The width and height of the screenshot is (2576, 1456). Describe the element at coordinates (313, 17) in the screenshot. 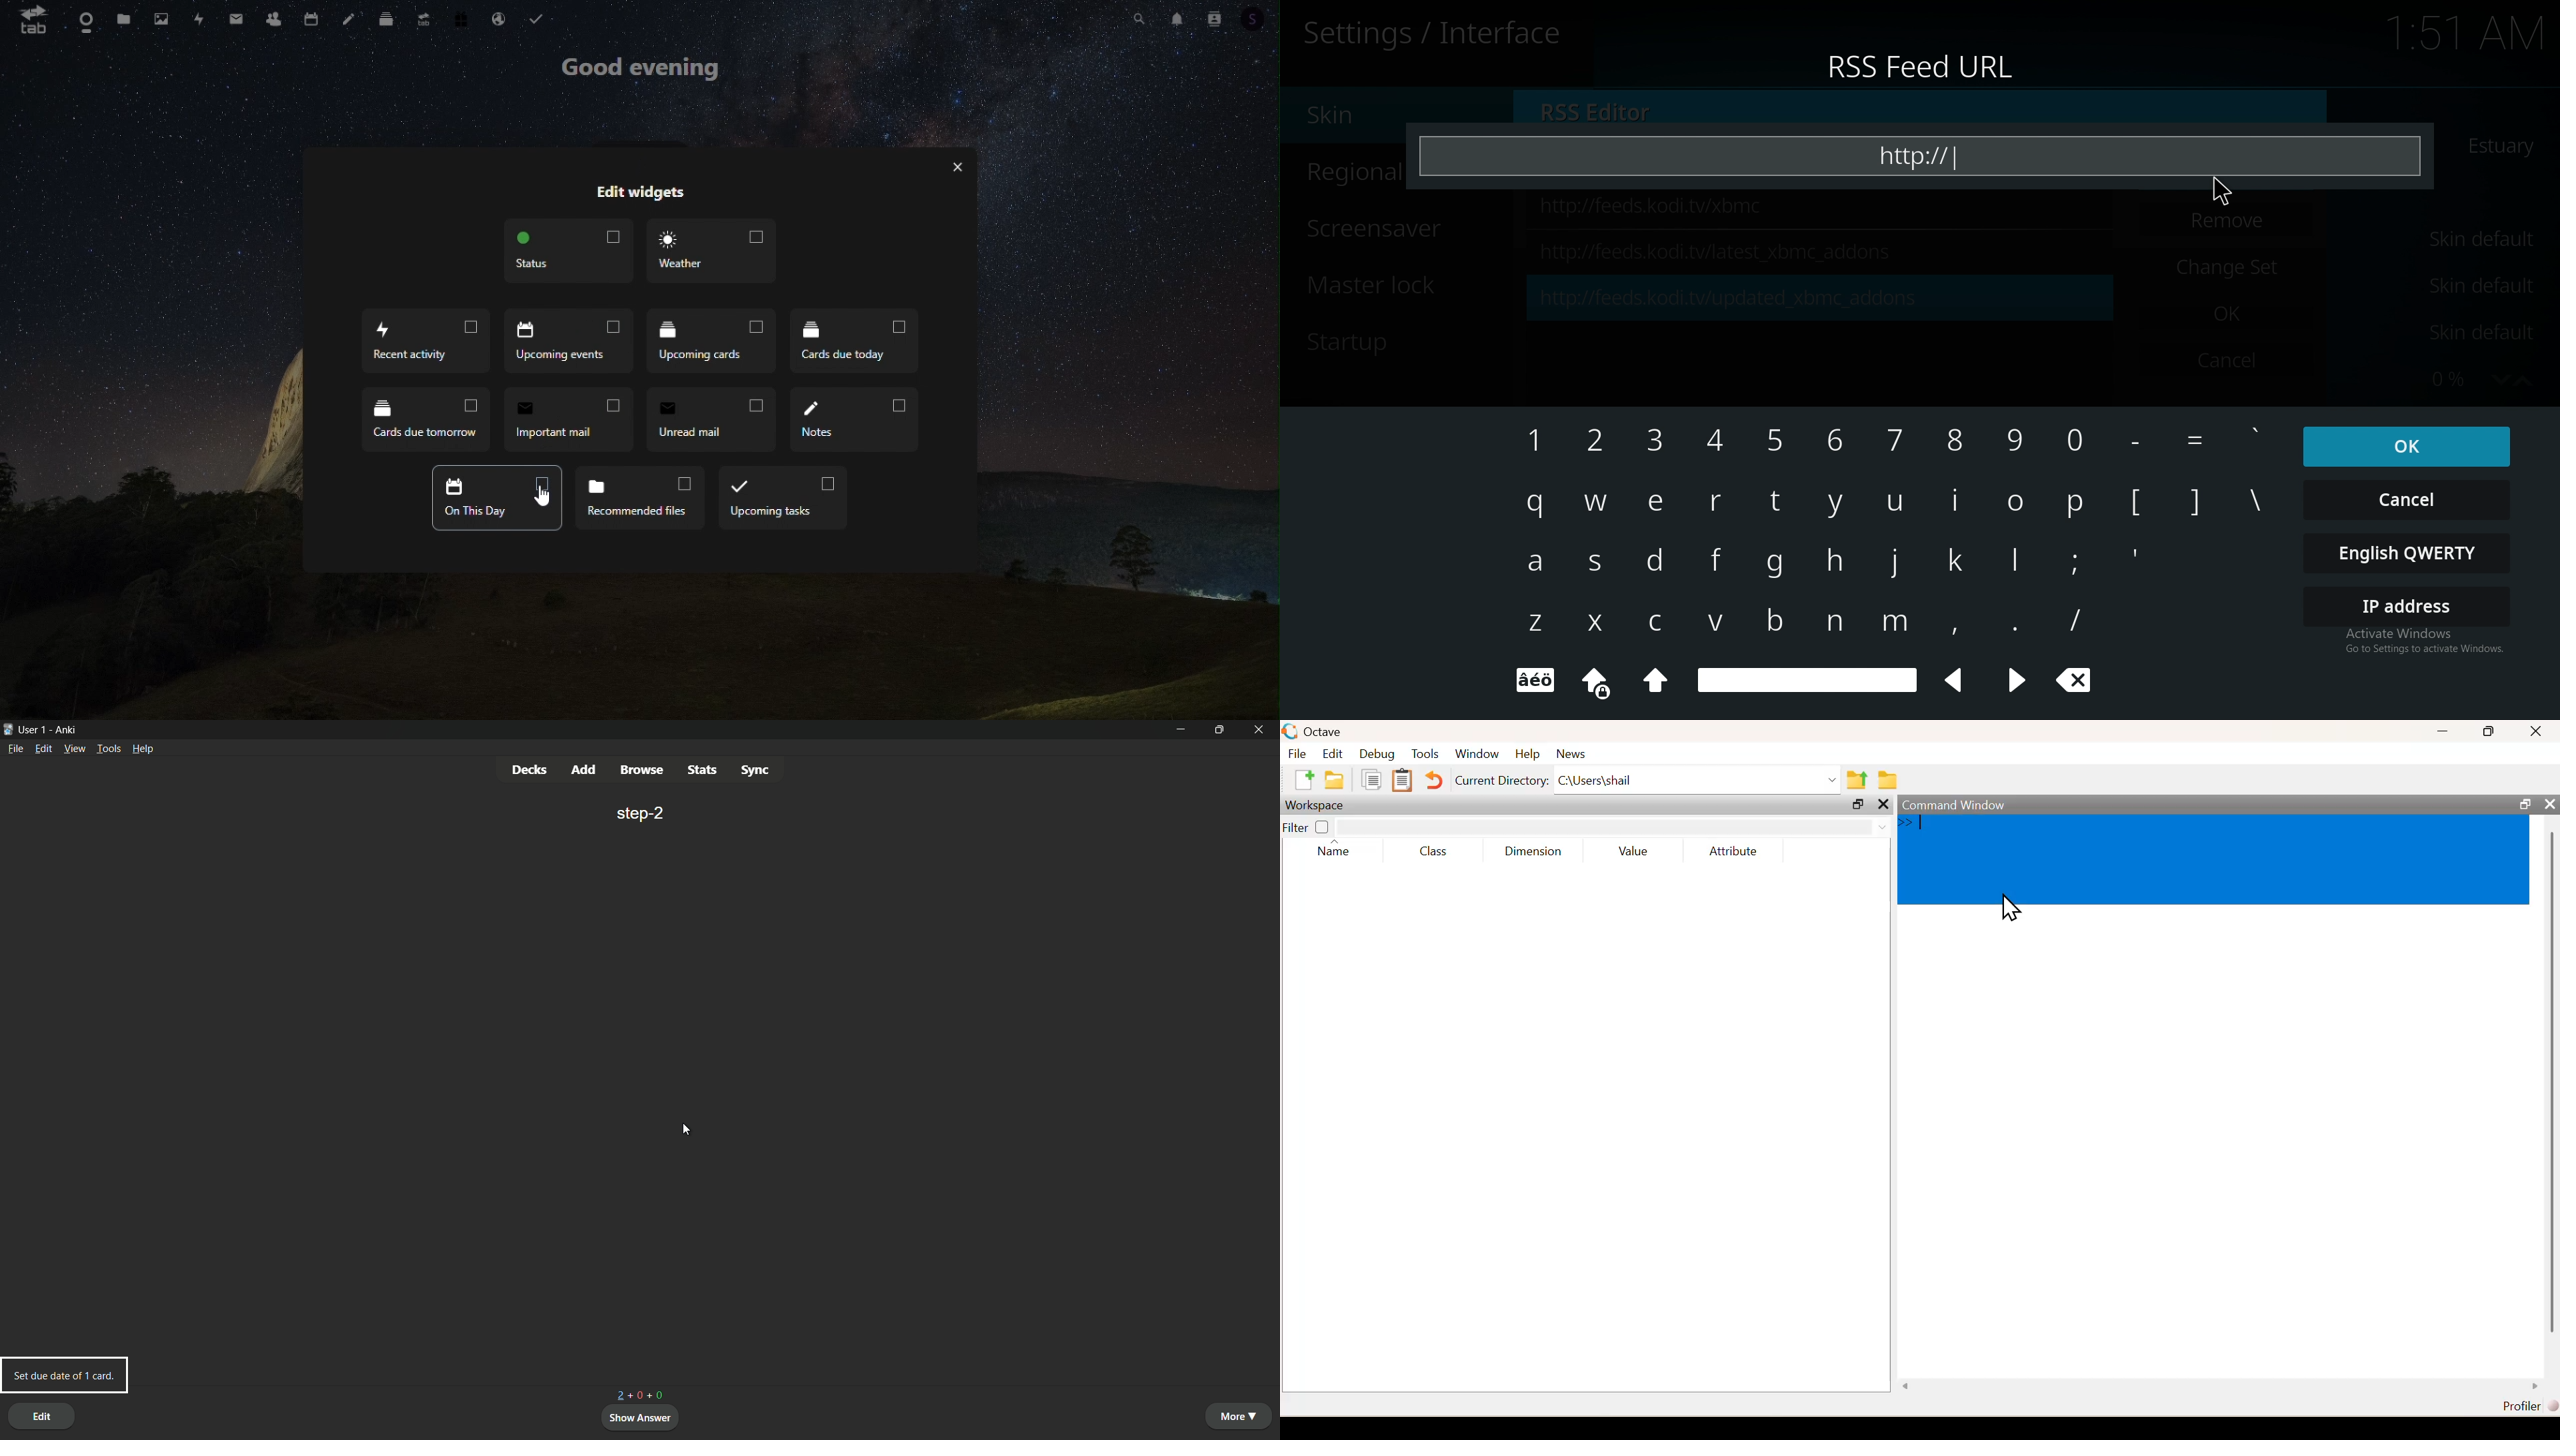

I see `calendar` at that location.